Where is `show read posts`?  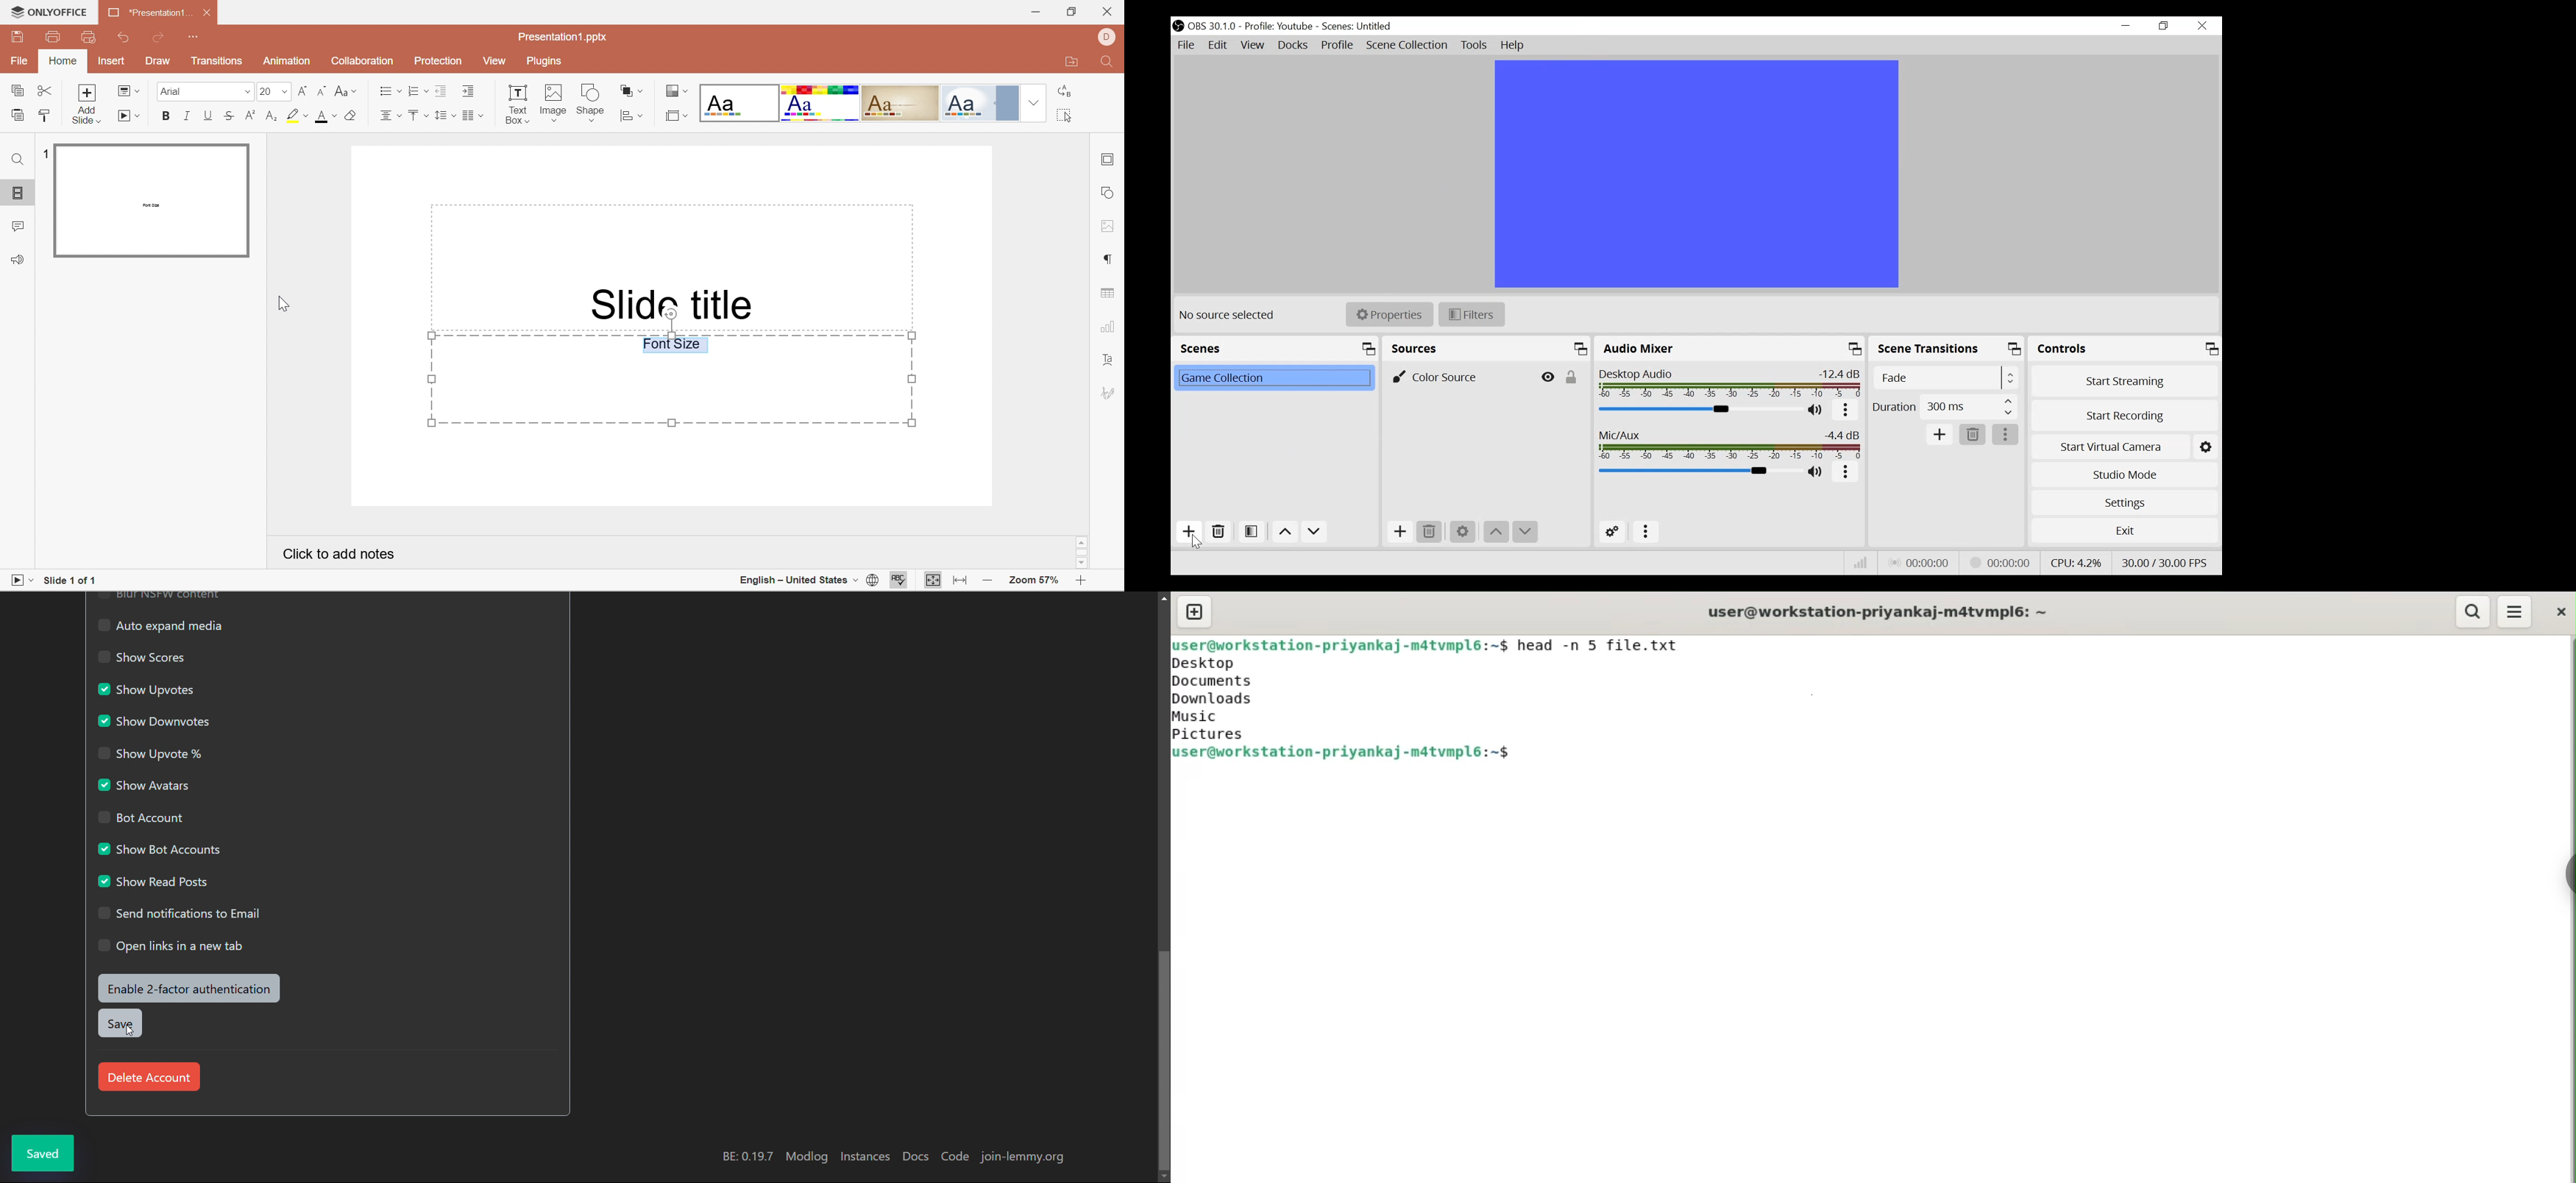
show read posts is located at coordinates (155, 881).